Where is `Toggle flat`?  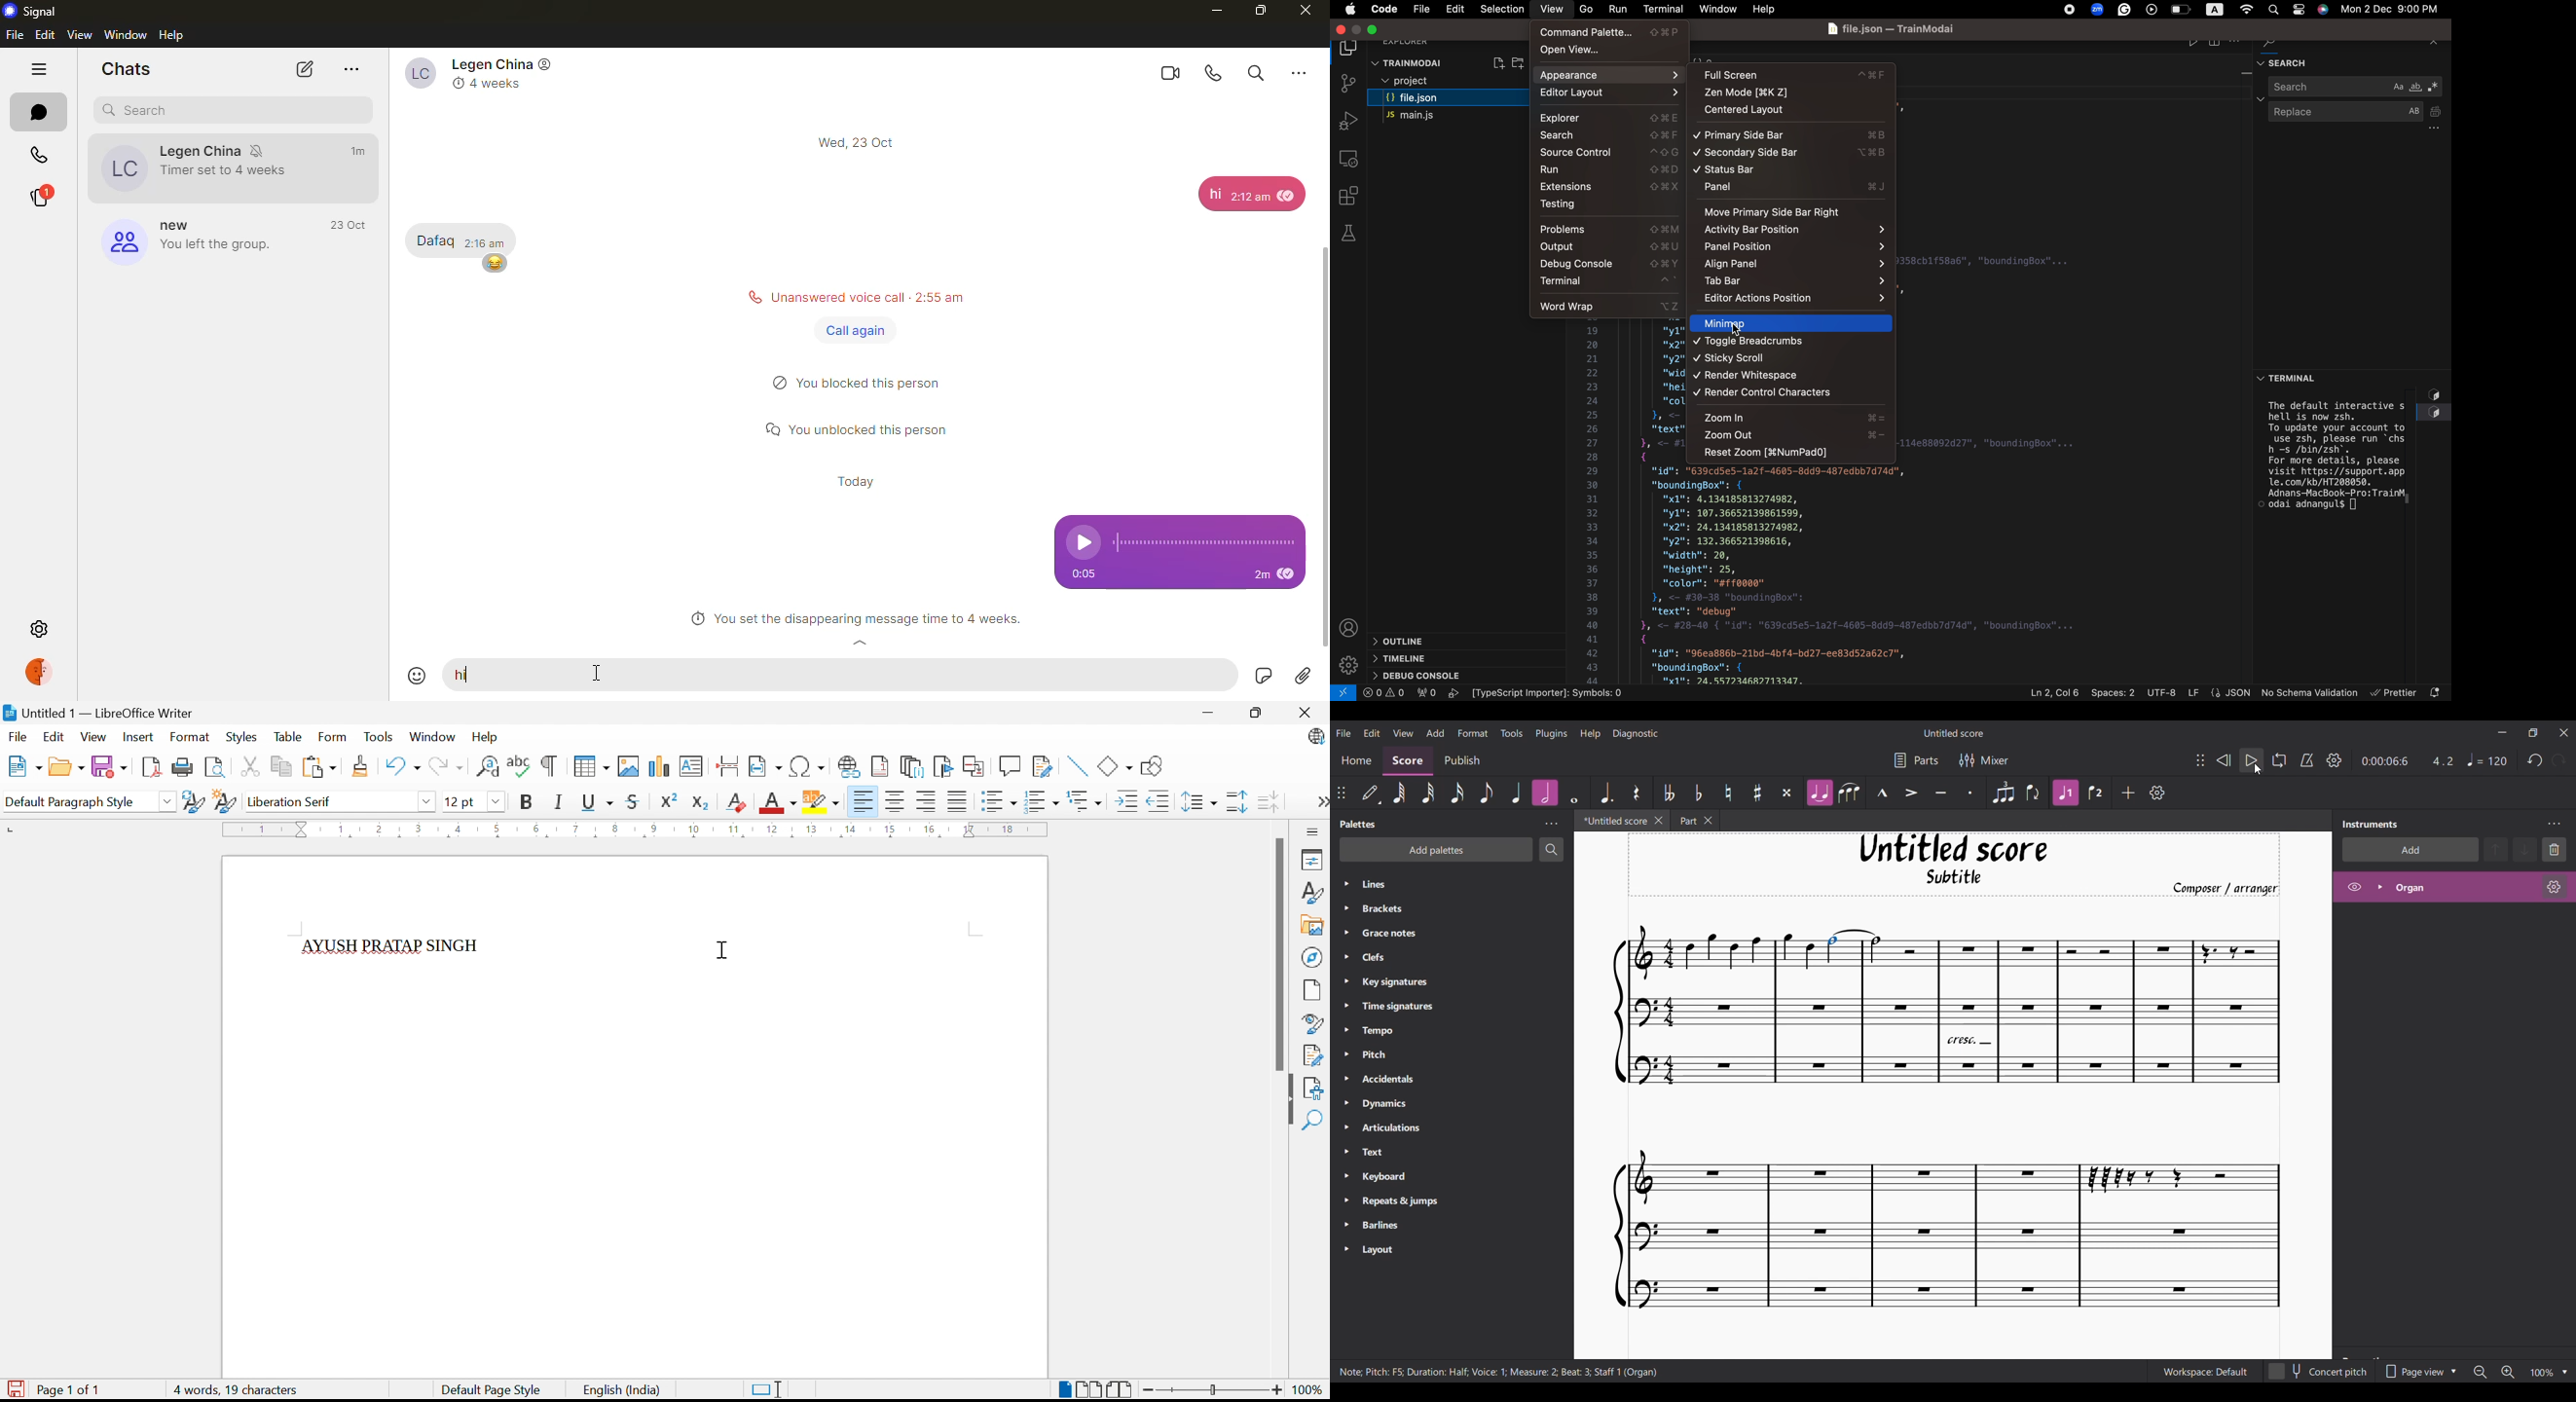
Toggle flat is located at coordinates (1699, 793).